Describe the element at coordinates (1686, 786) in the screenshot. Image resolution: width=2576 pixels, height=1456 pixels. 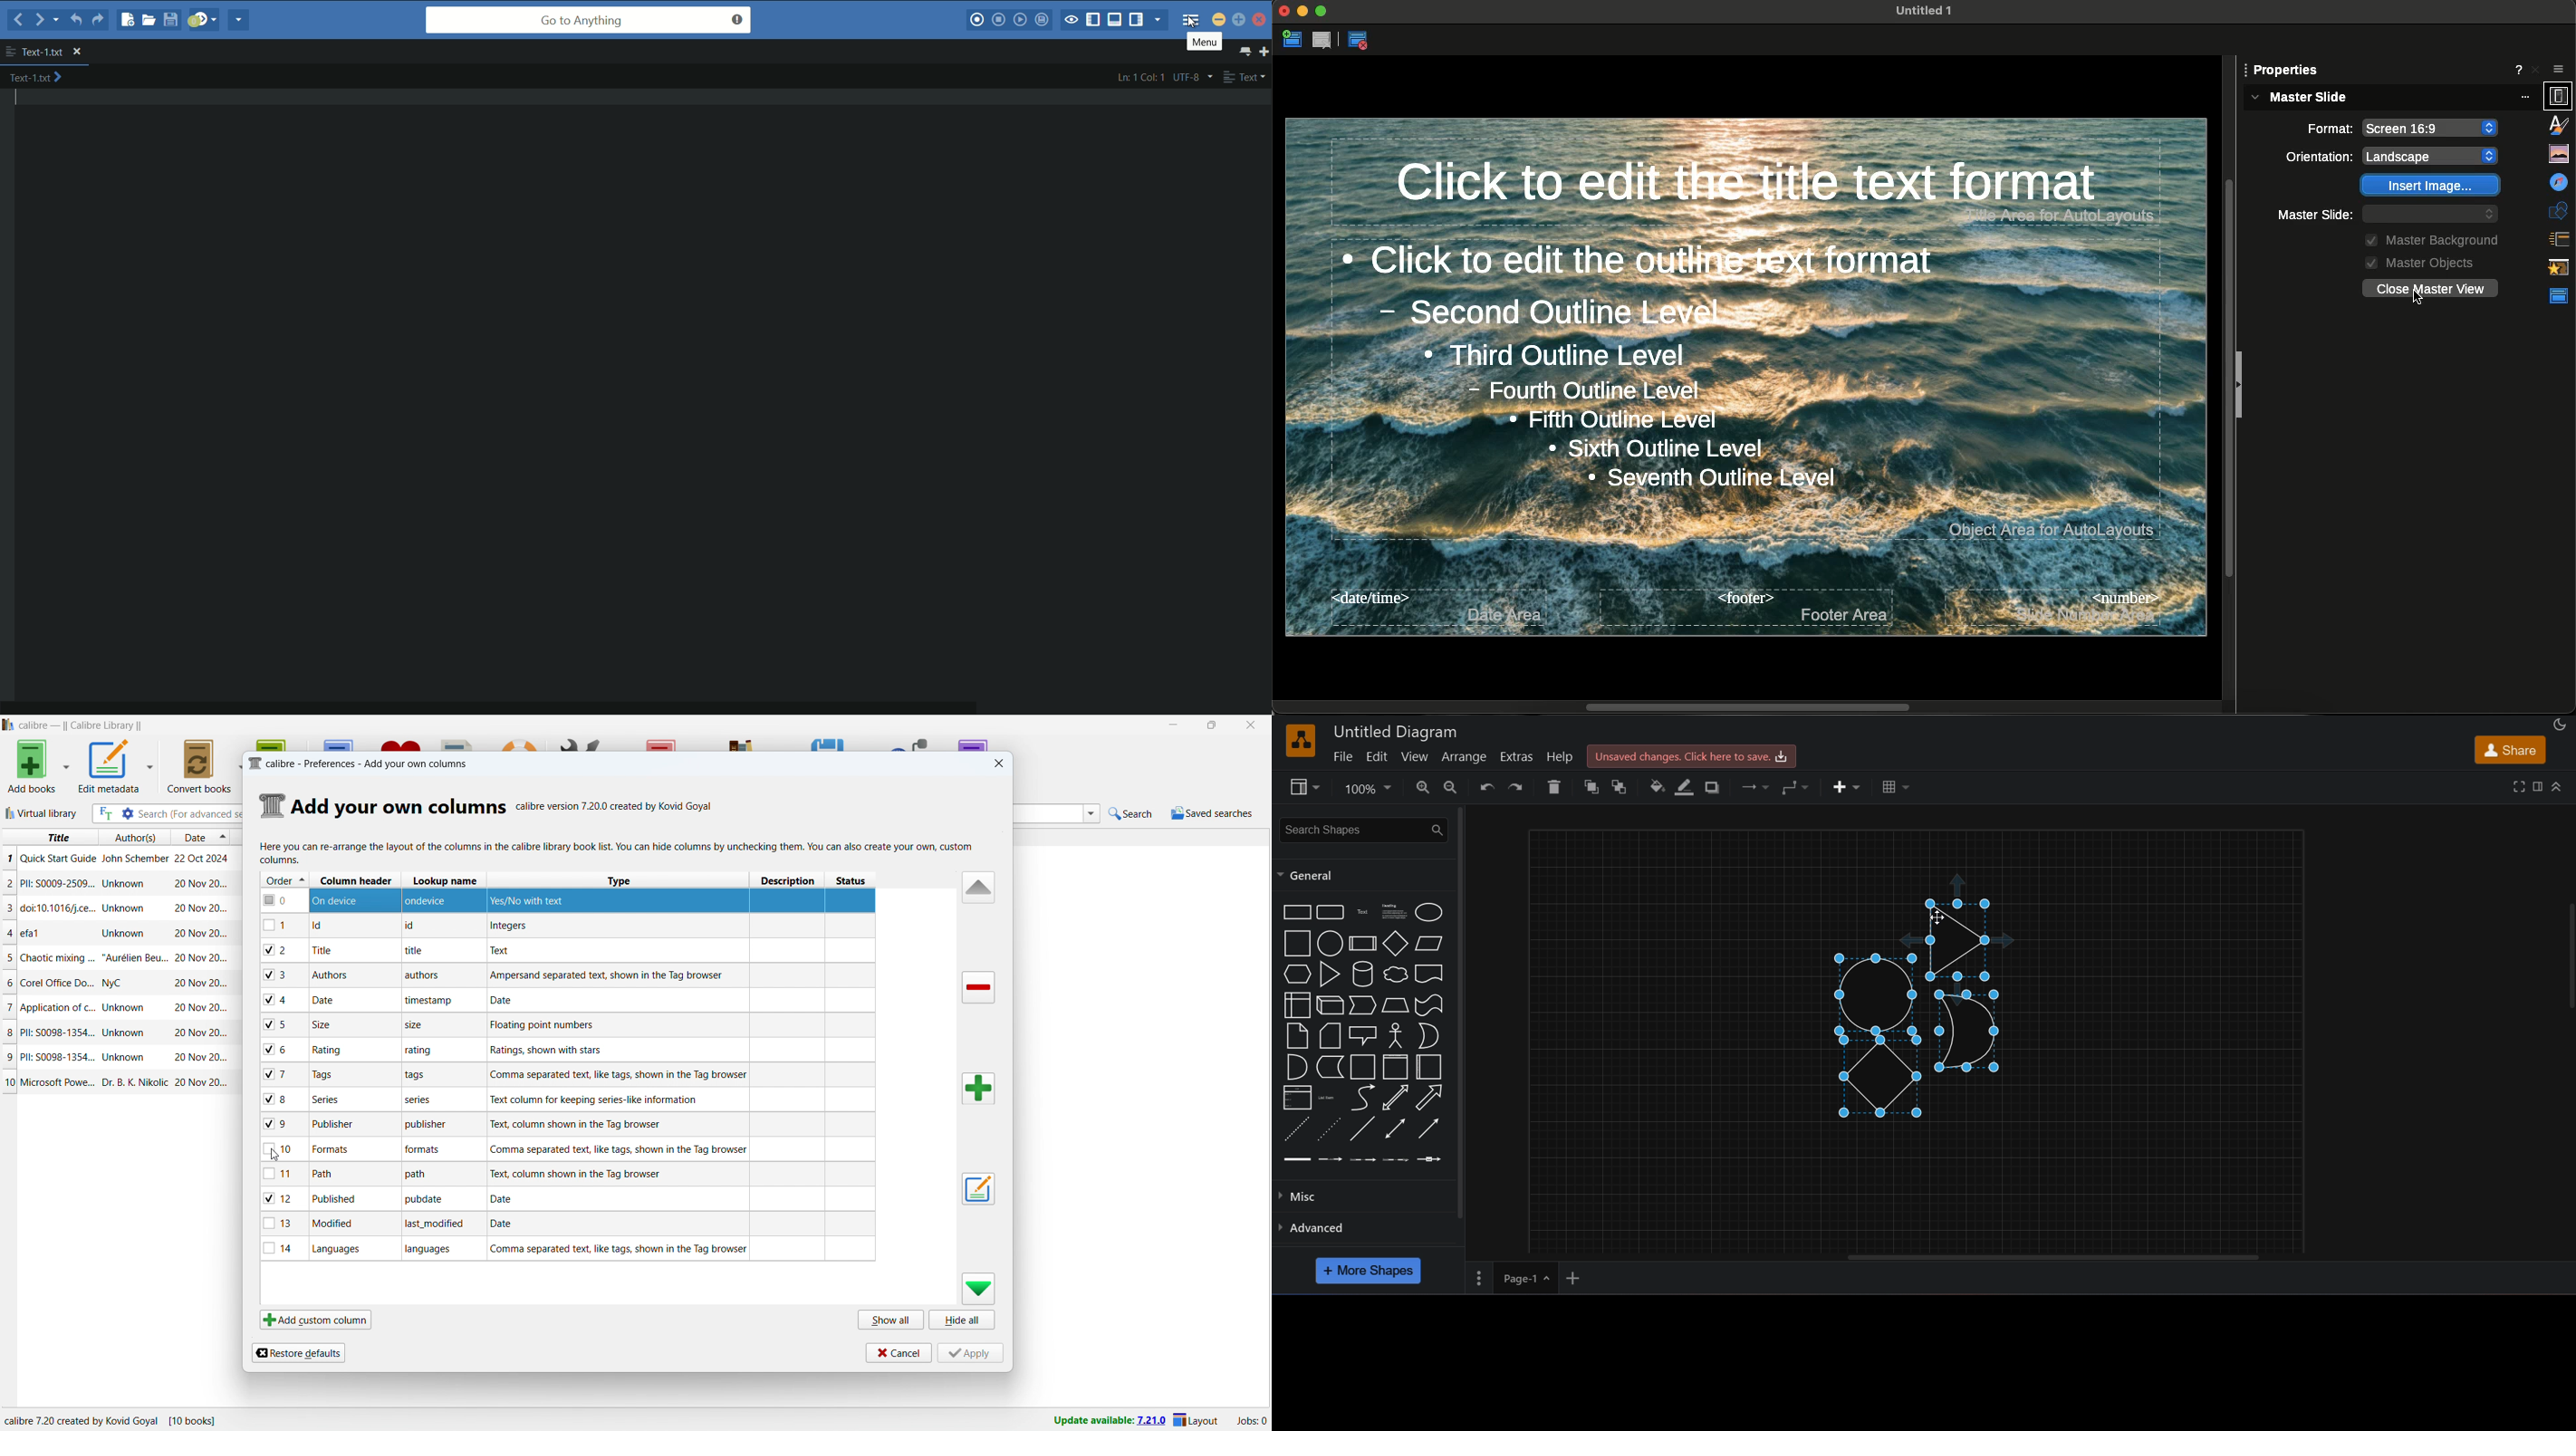
I see `line color` at that location.